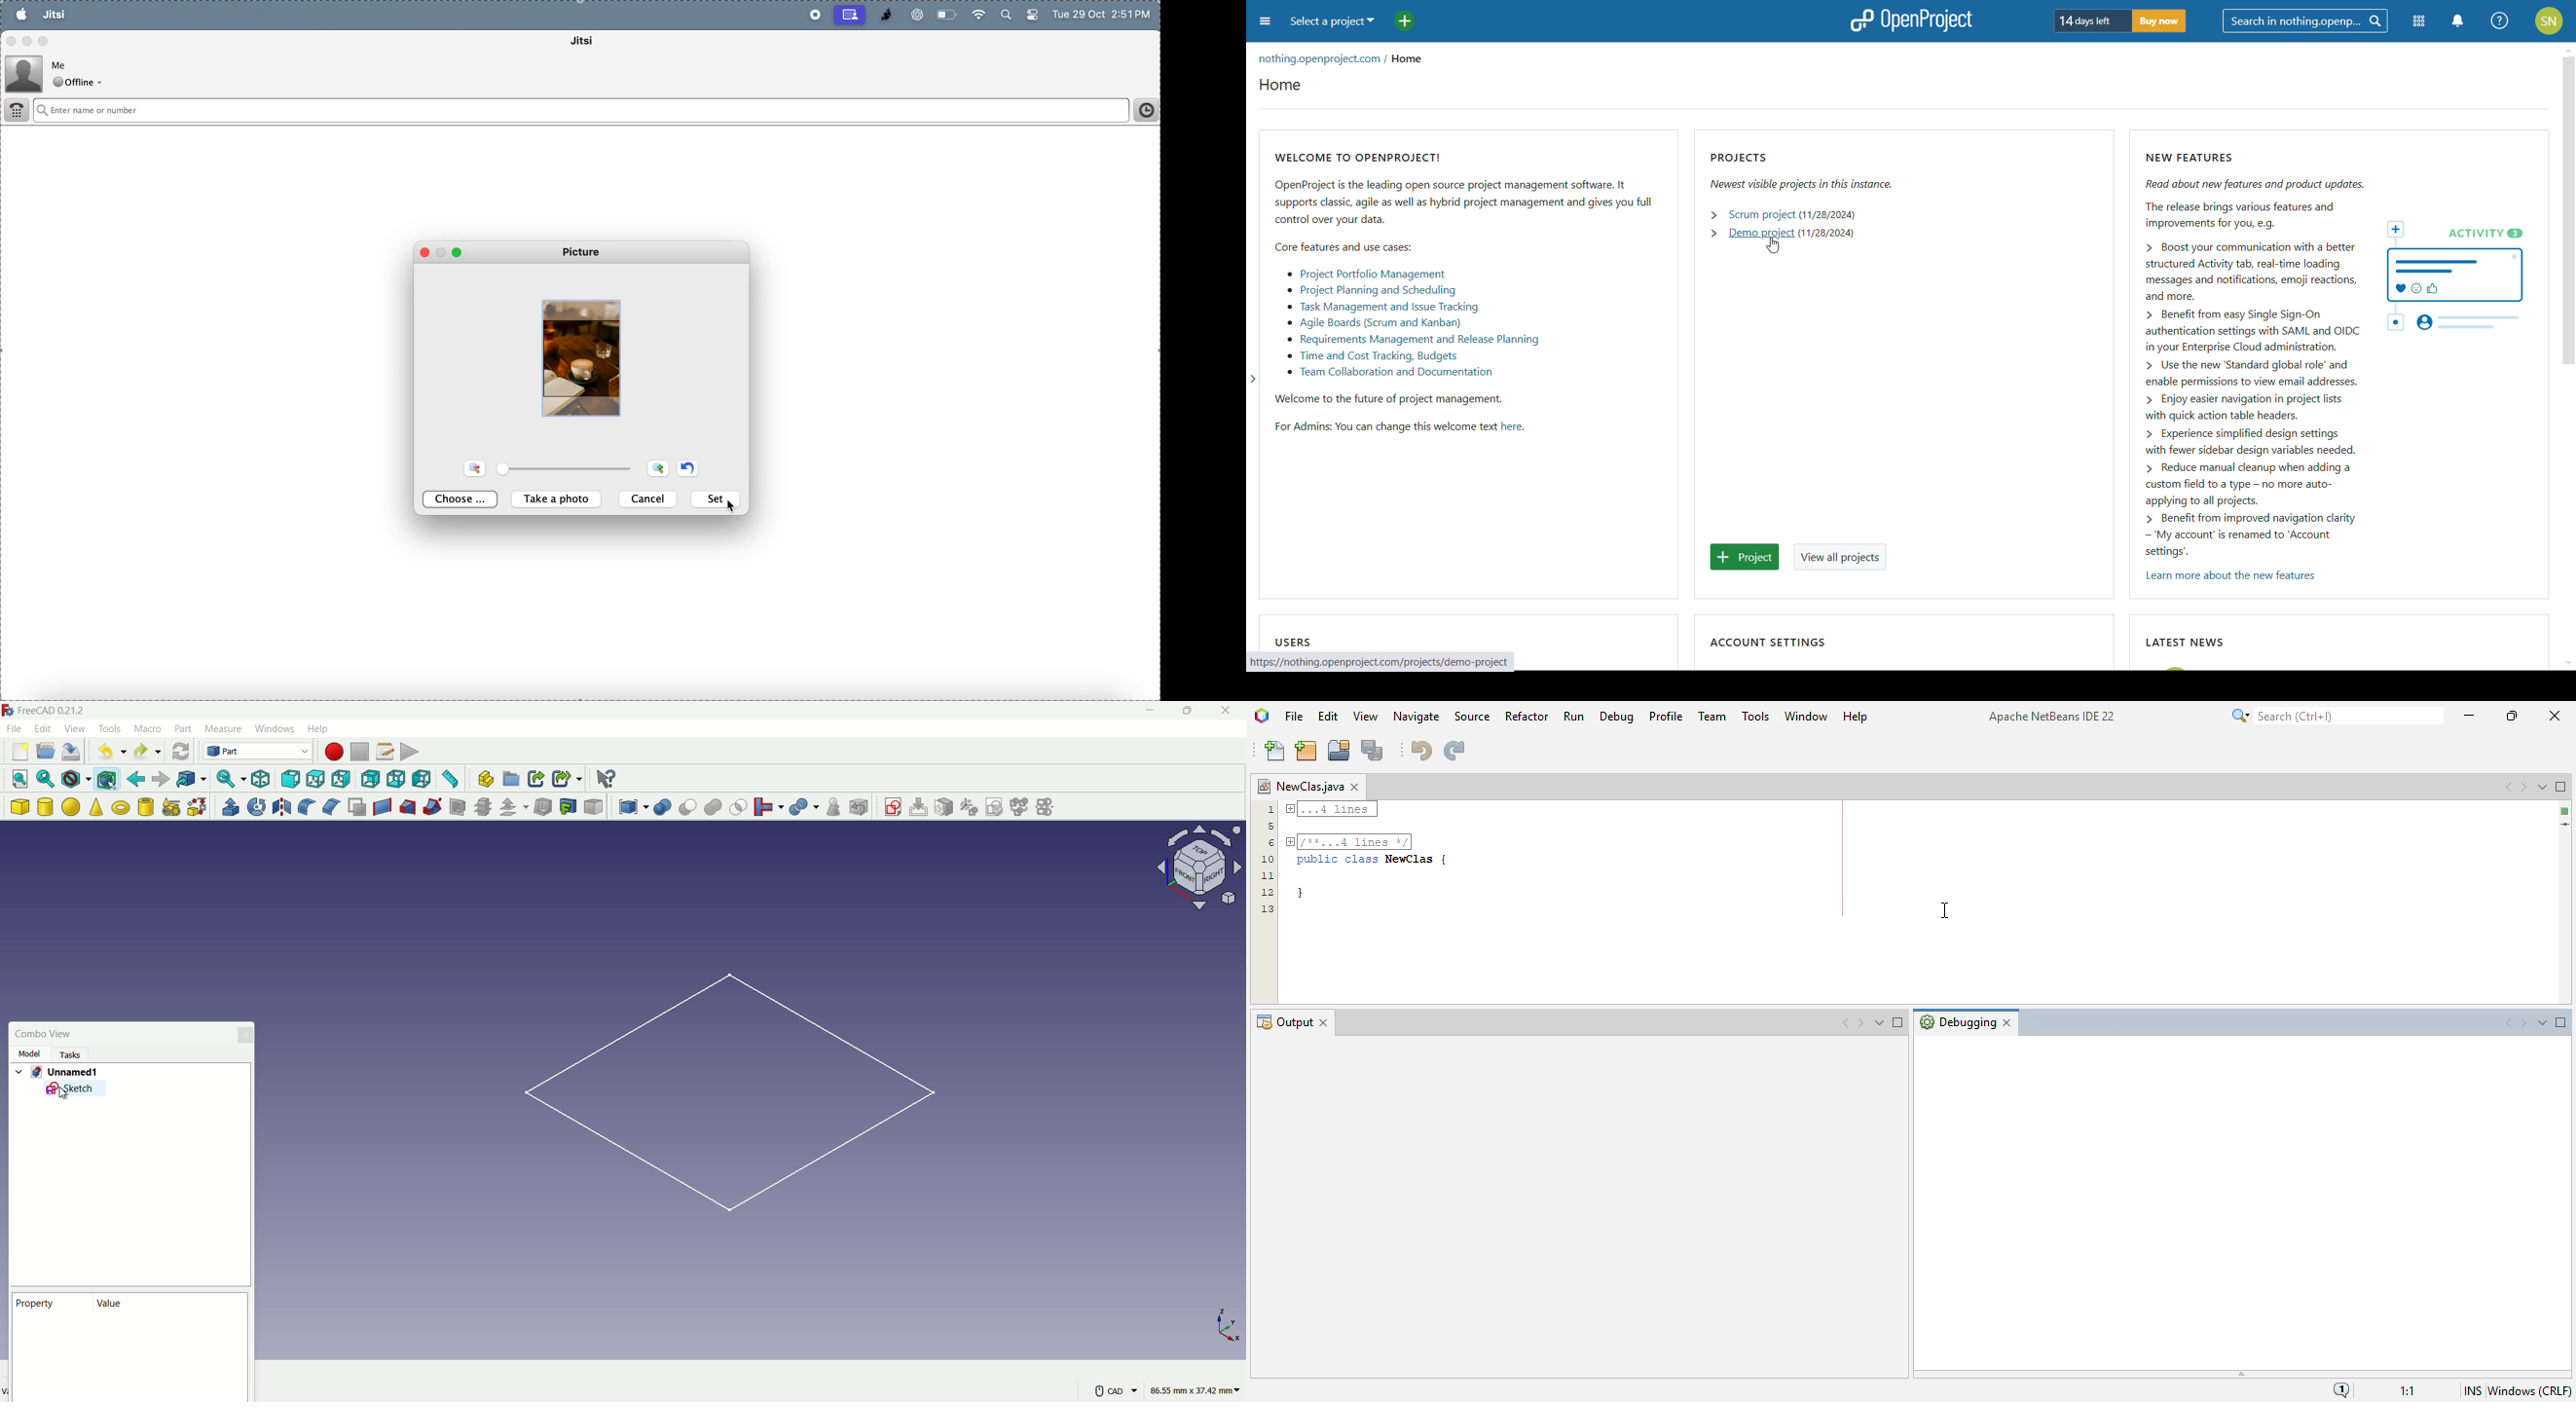 The image size is (2576, 1428). I want to click on edit sketch, so click(918, 807).